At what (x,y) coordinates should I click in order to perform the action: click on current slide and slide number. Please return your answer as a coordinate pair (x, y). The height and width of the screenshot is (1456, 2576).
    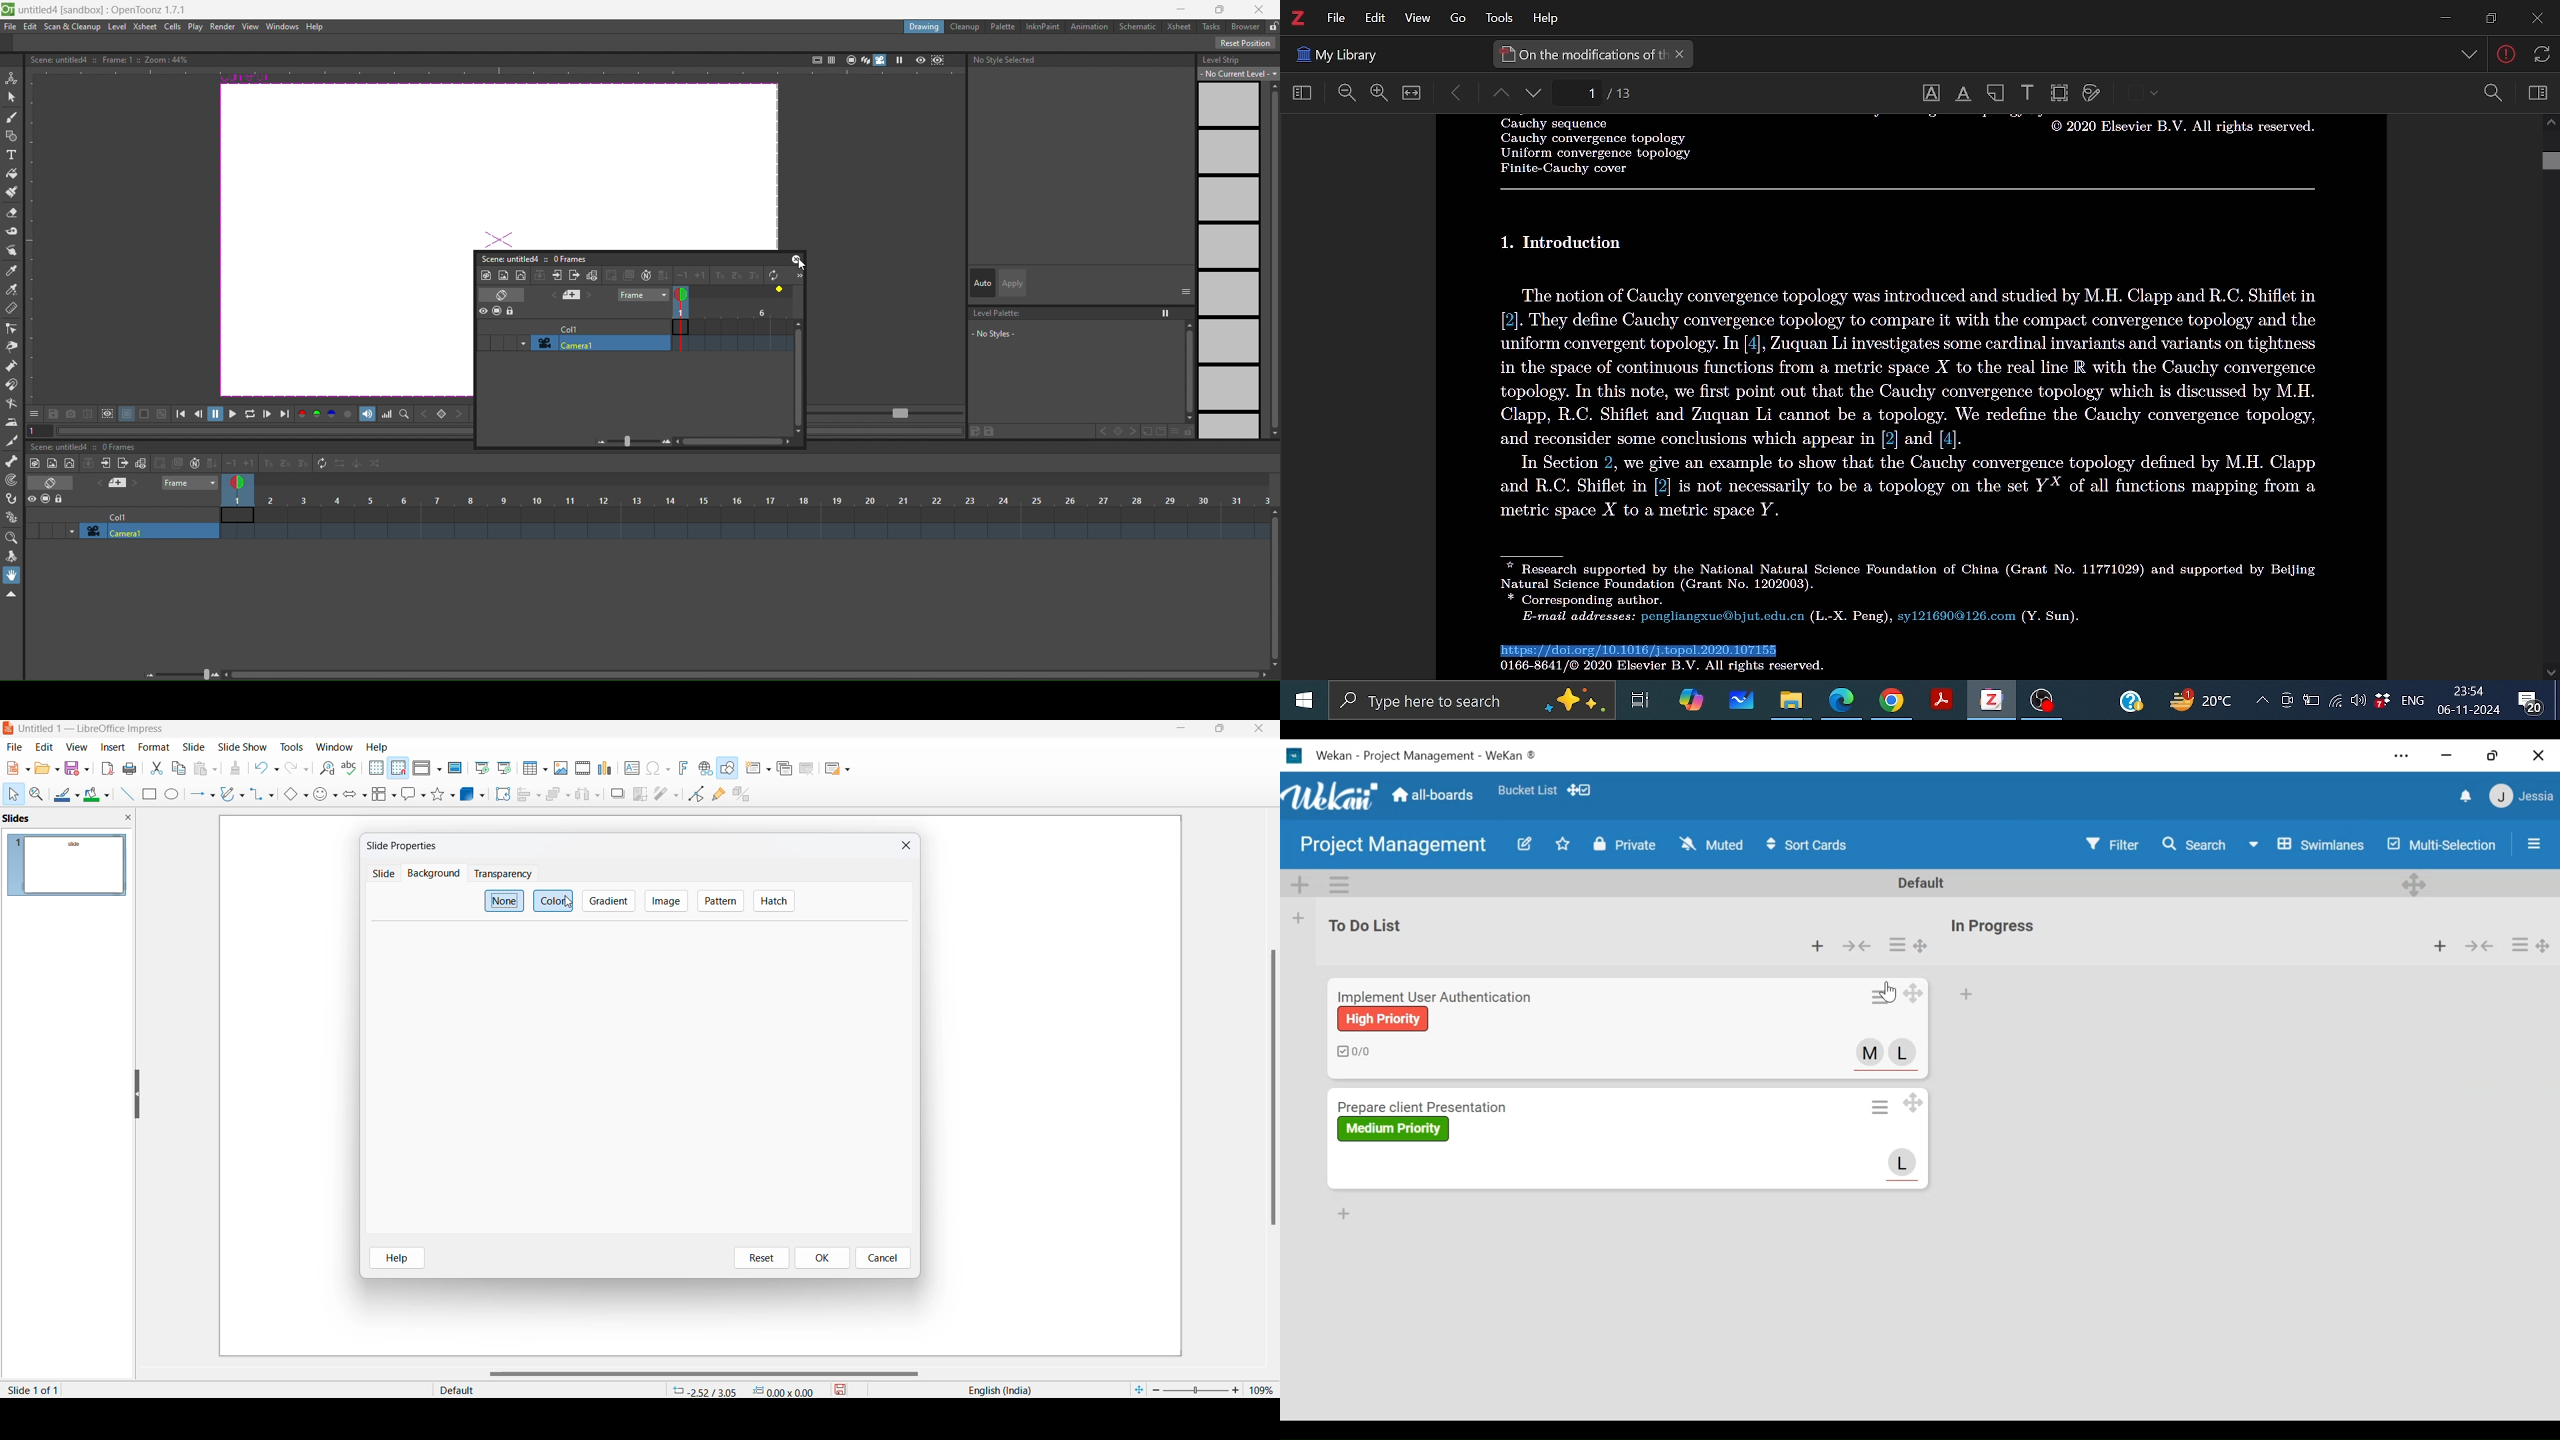
    Looking at the image, I should click on (36, 1391).